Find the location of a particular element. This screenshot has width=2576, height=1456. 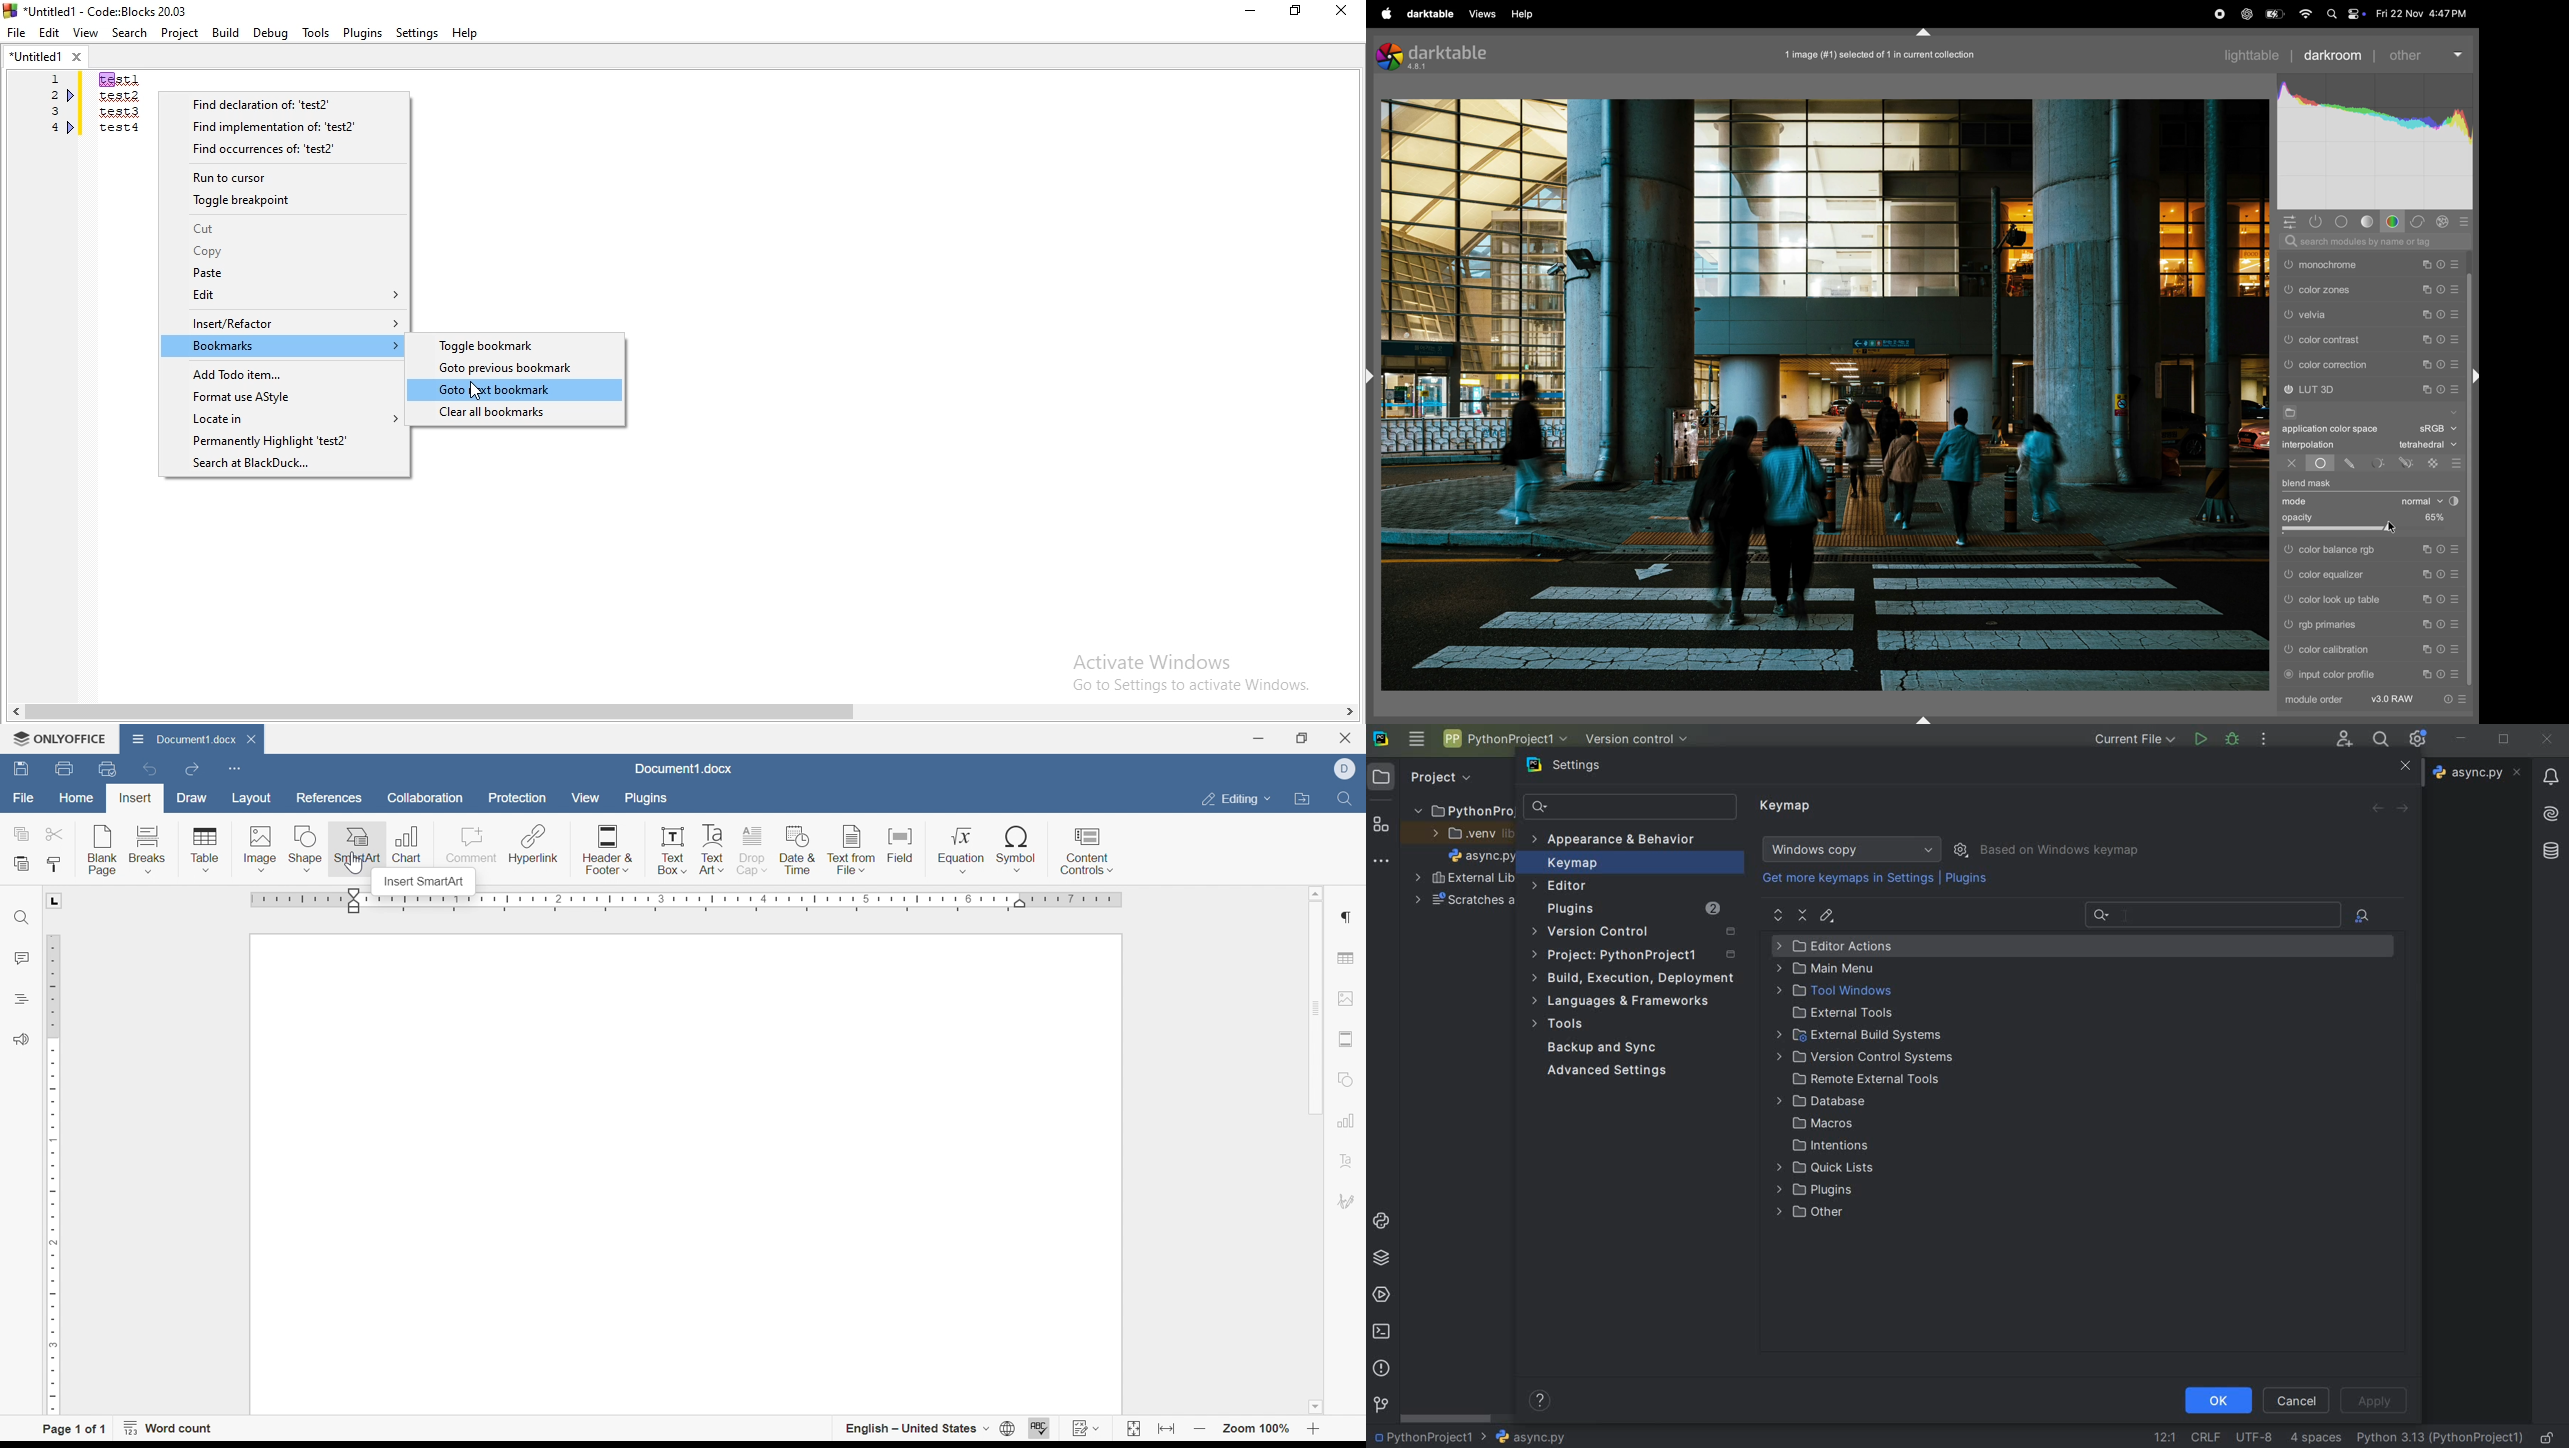

Customize Quick Access Toolbar is located at coordinates (231, 770).